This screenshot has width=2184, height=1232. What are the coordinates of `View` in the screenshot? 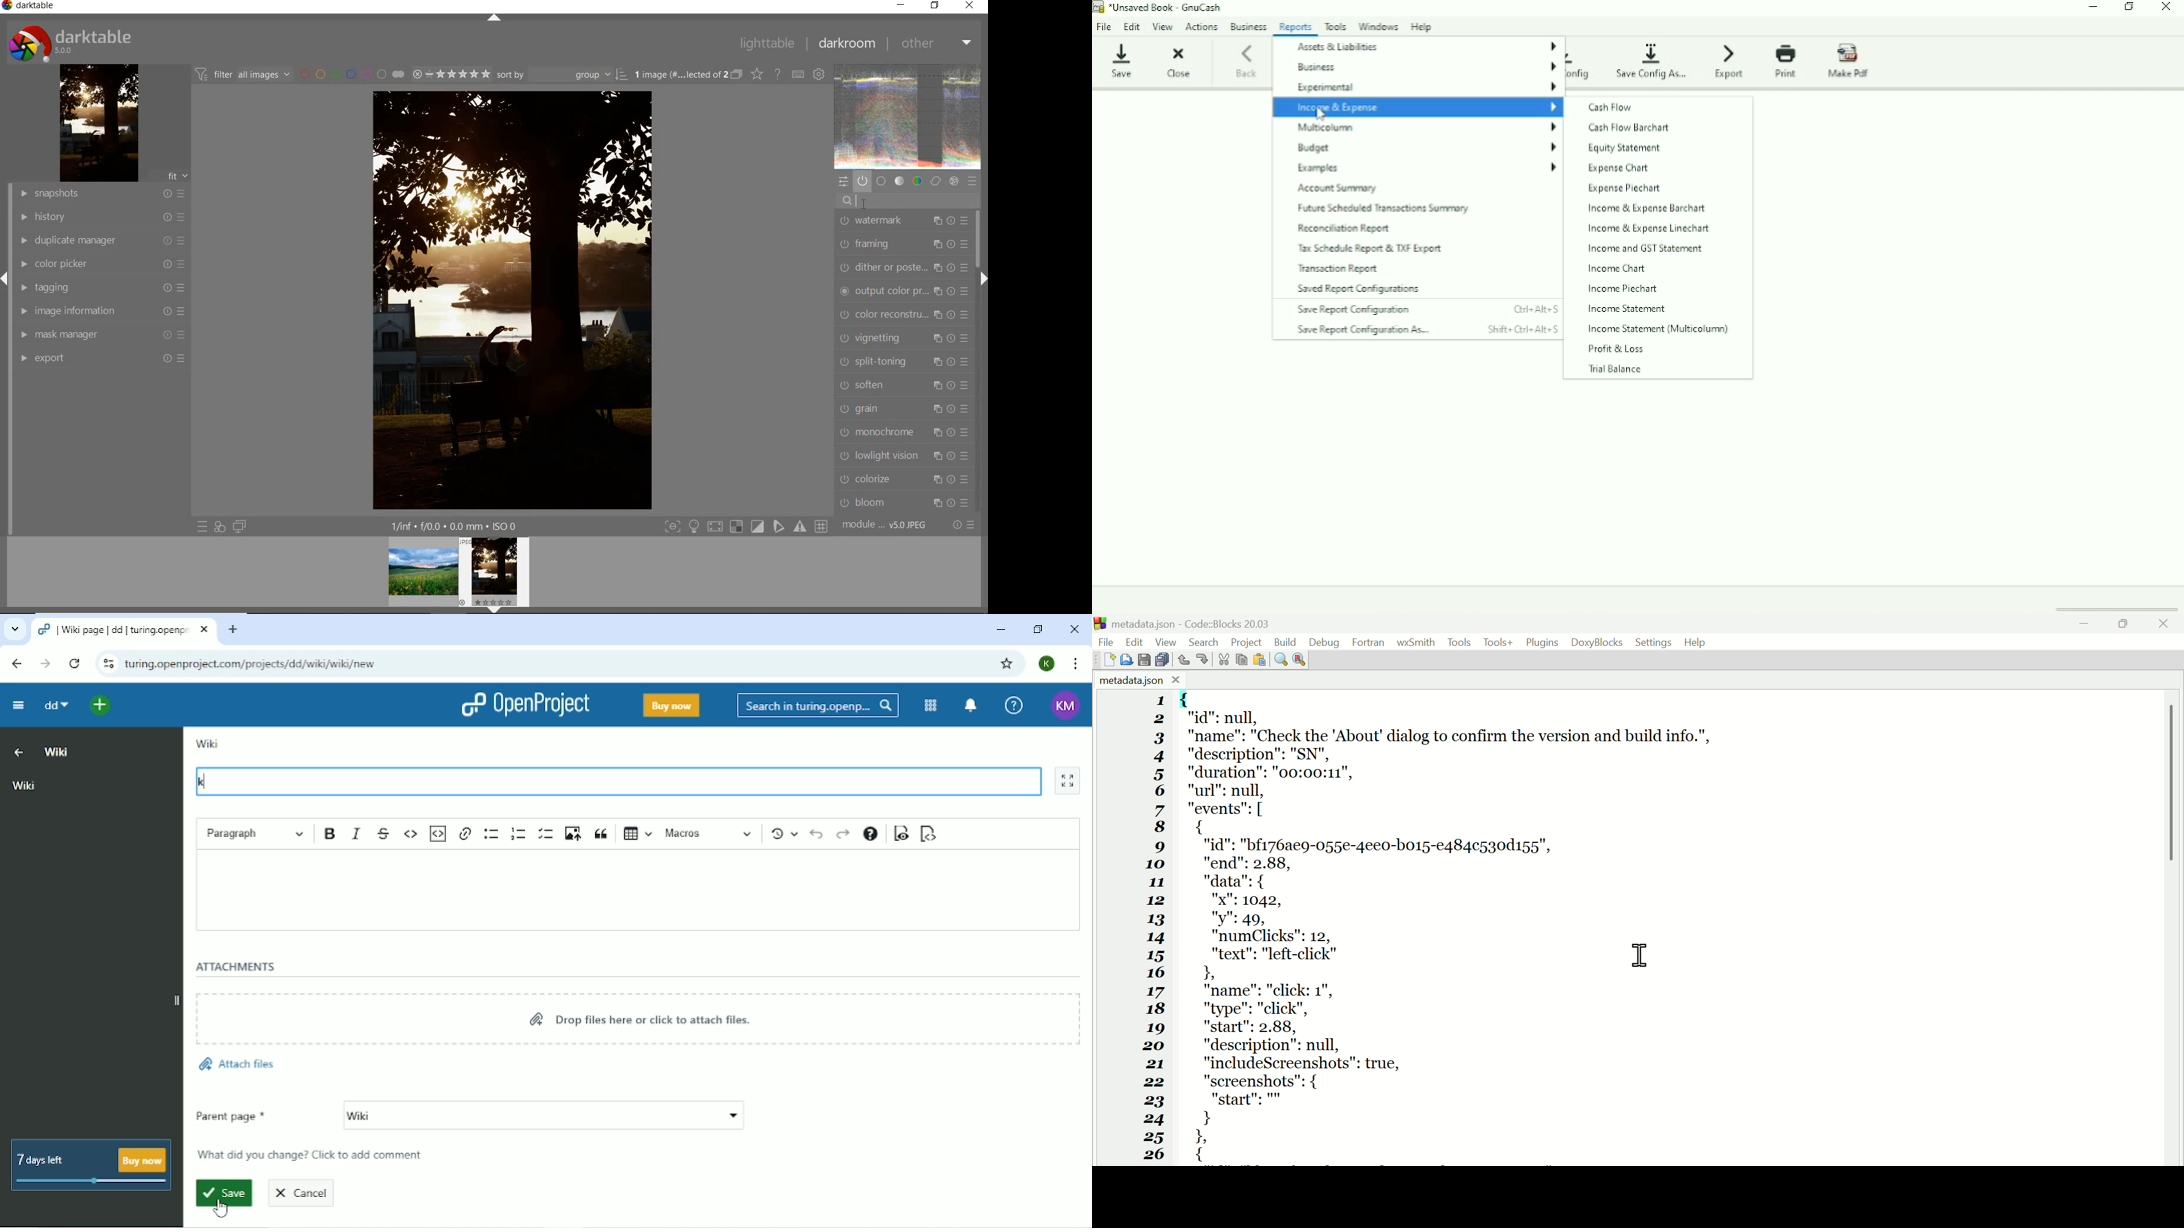 It's located at (1168, 641).